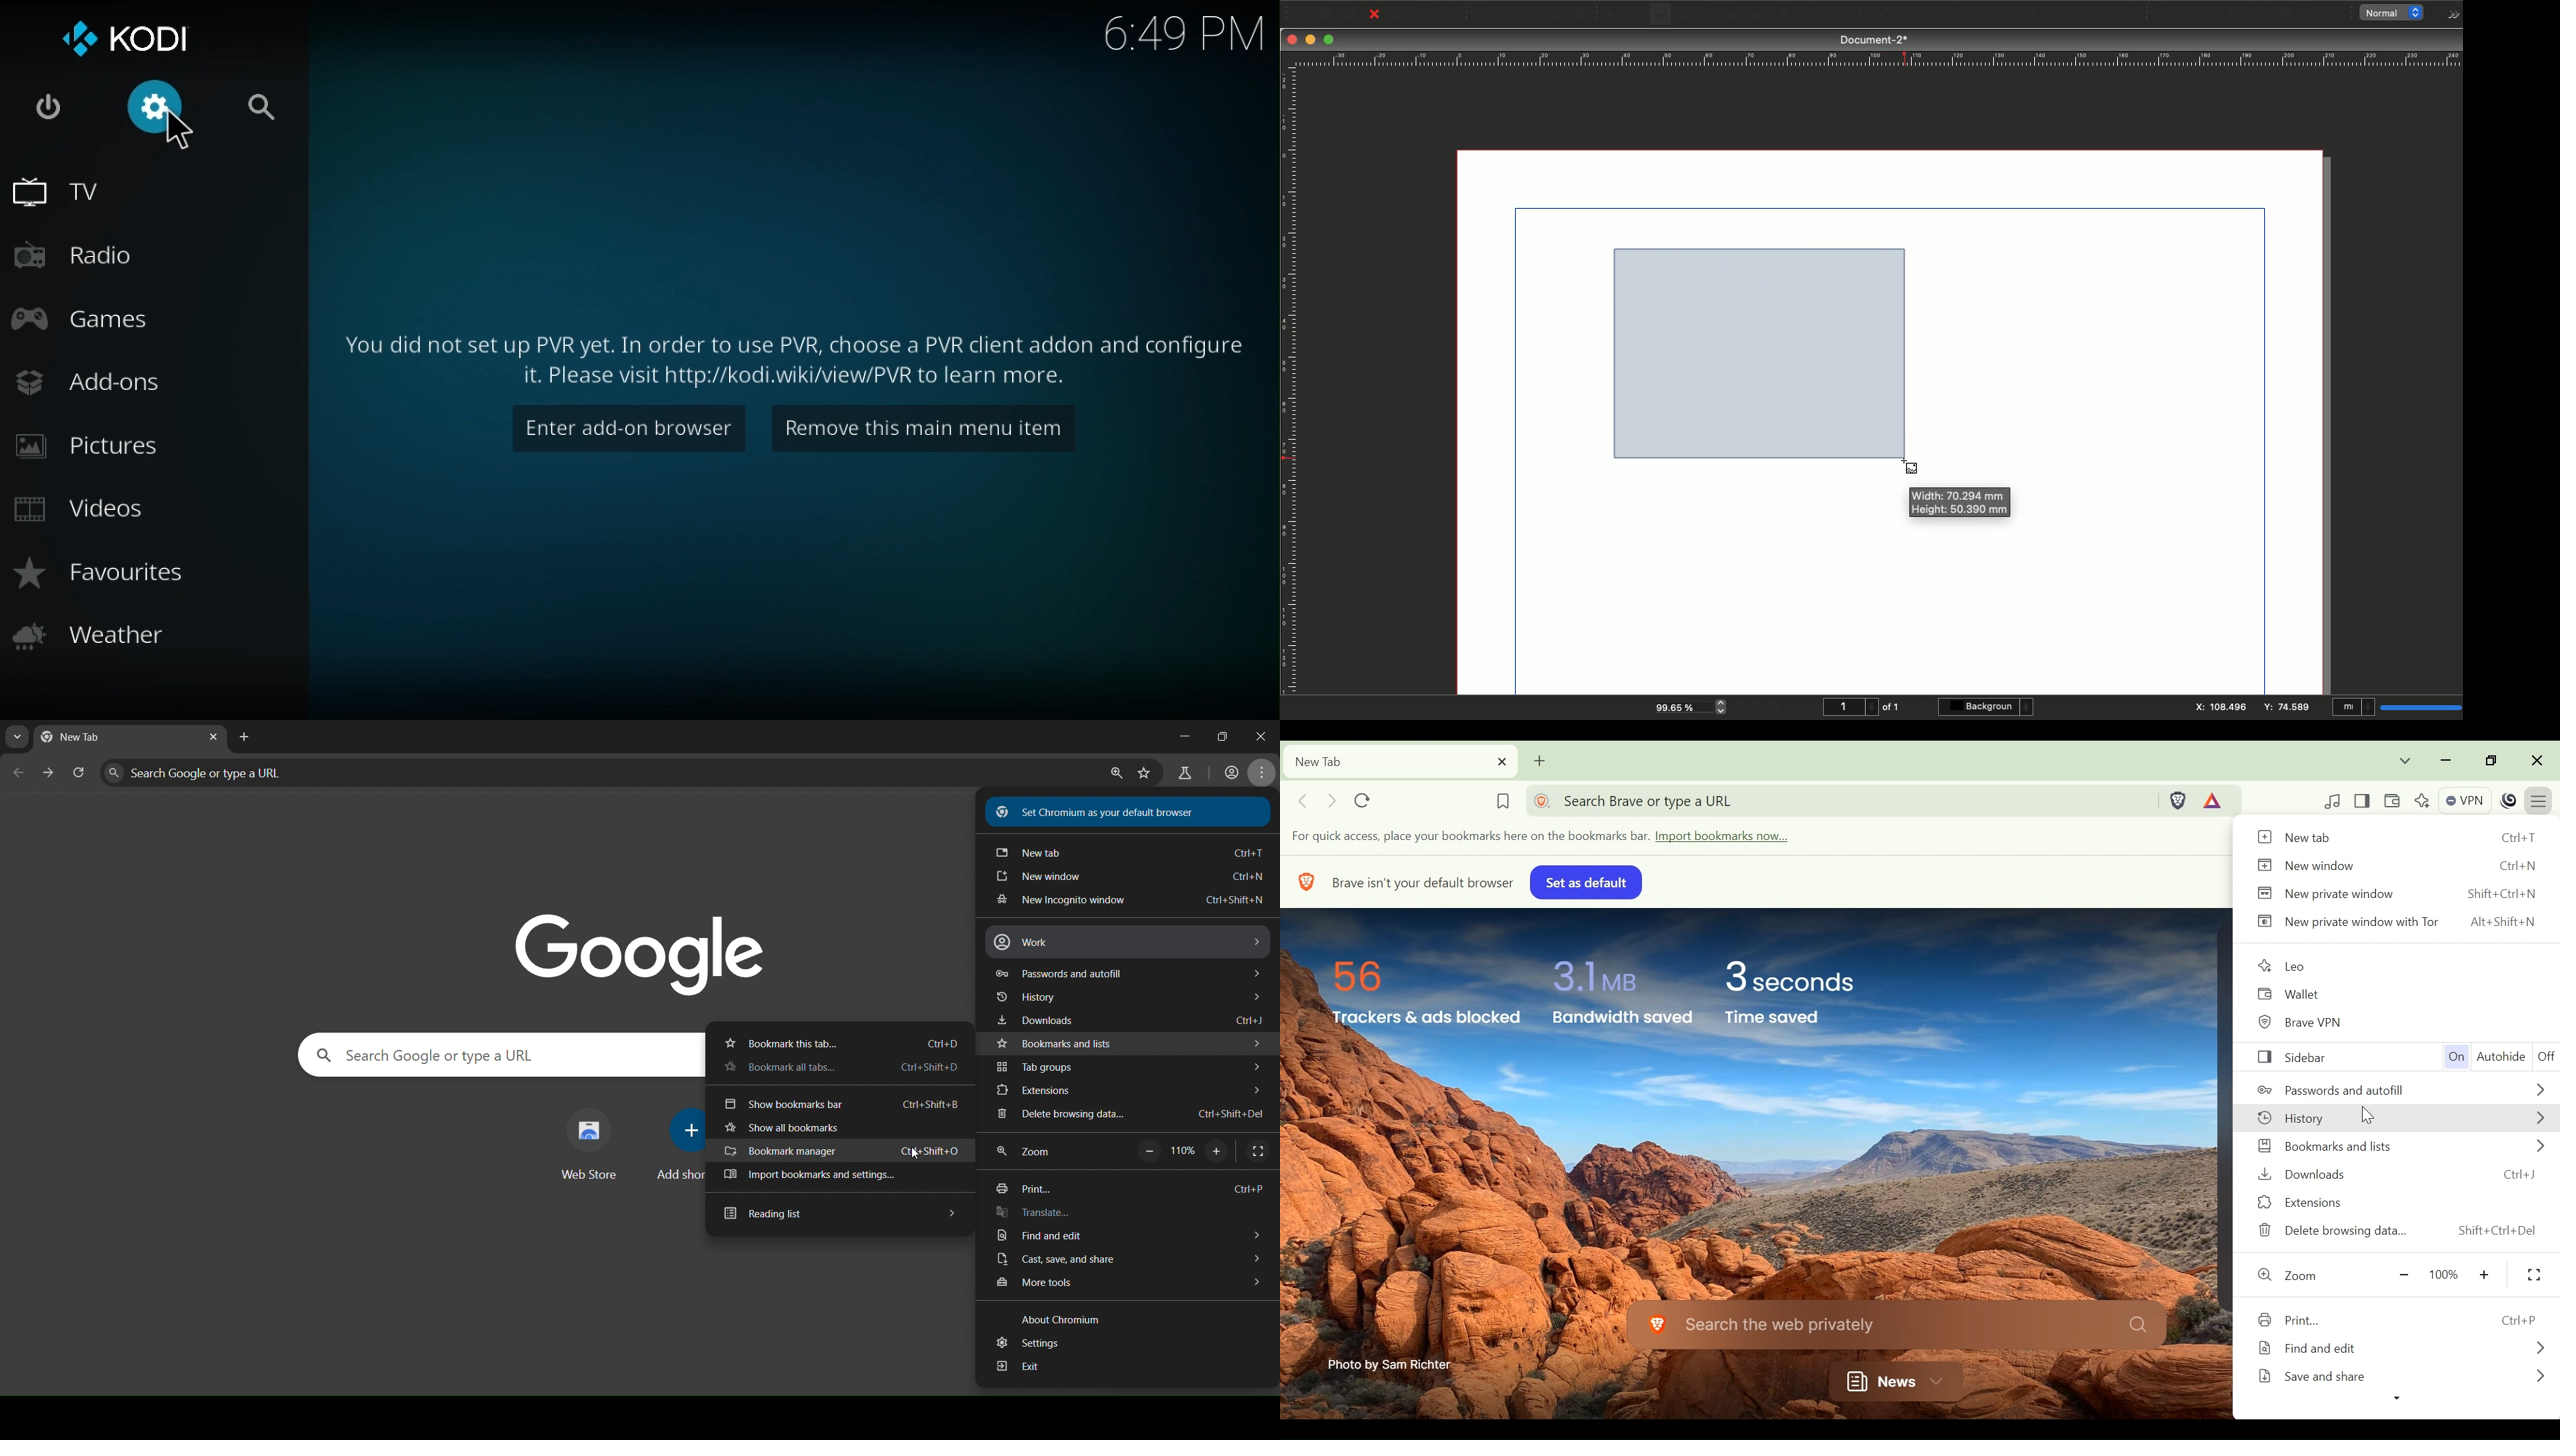 The height and width of the screenshot is (1456, 2576). What do you see at coordinates (97, 633) in the screenshot?
I see `Weather` at bounding box center [97, 633].